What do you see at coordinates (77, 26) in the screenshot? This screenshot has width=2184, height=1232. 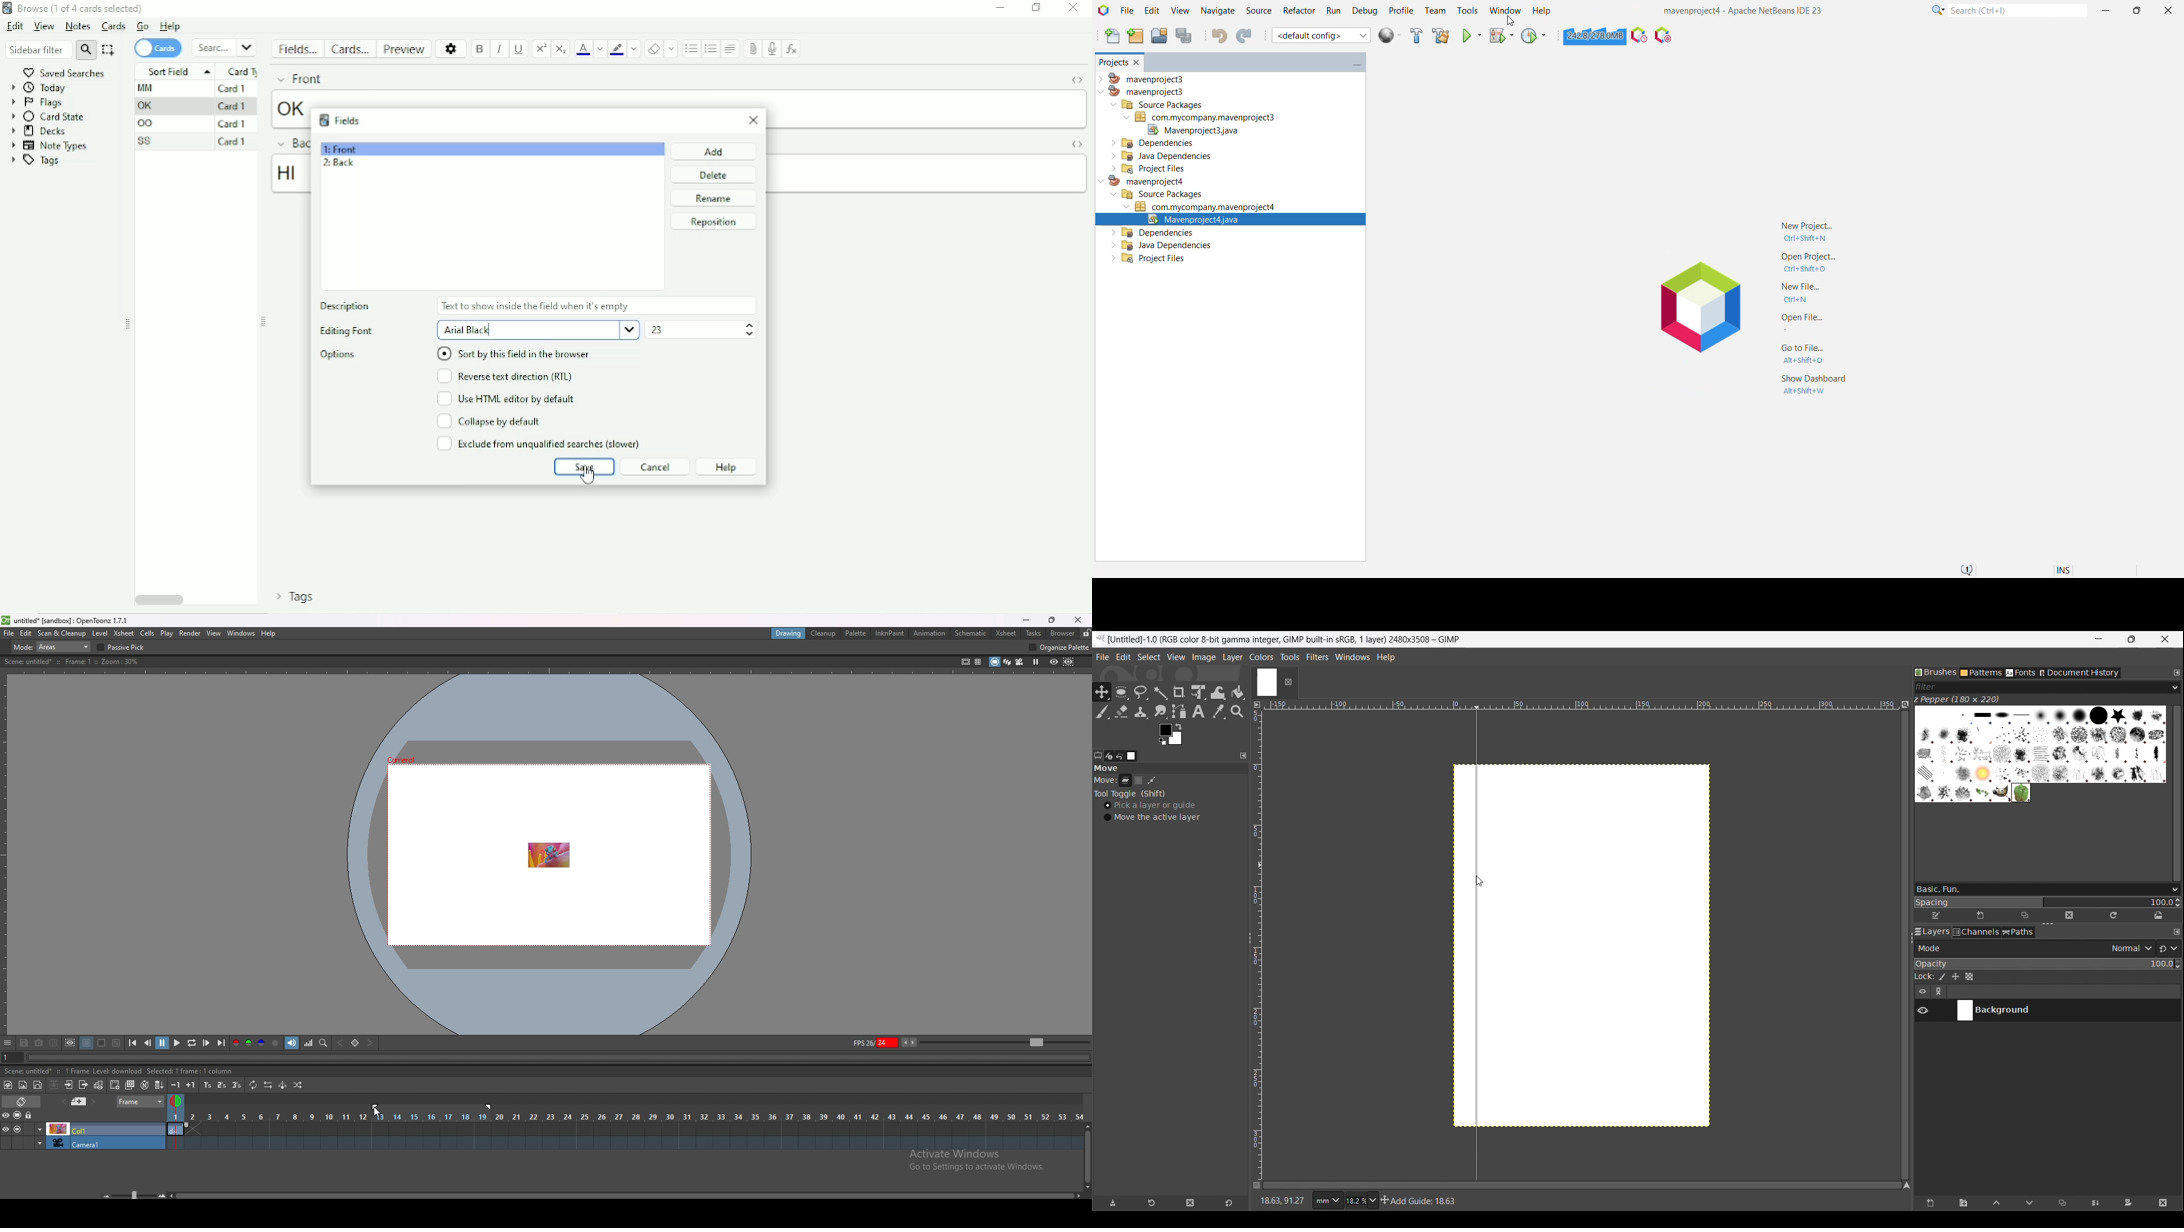 I see `Notes` at bounding box center [77, 26].